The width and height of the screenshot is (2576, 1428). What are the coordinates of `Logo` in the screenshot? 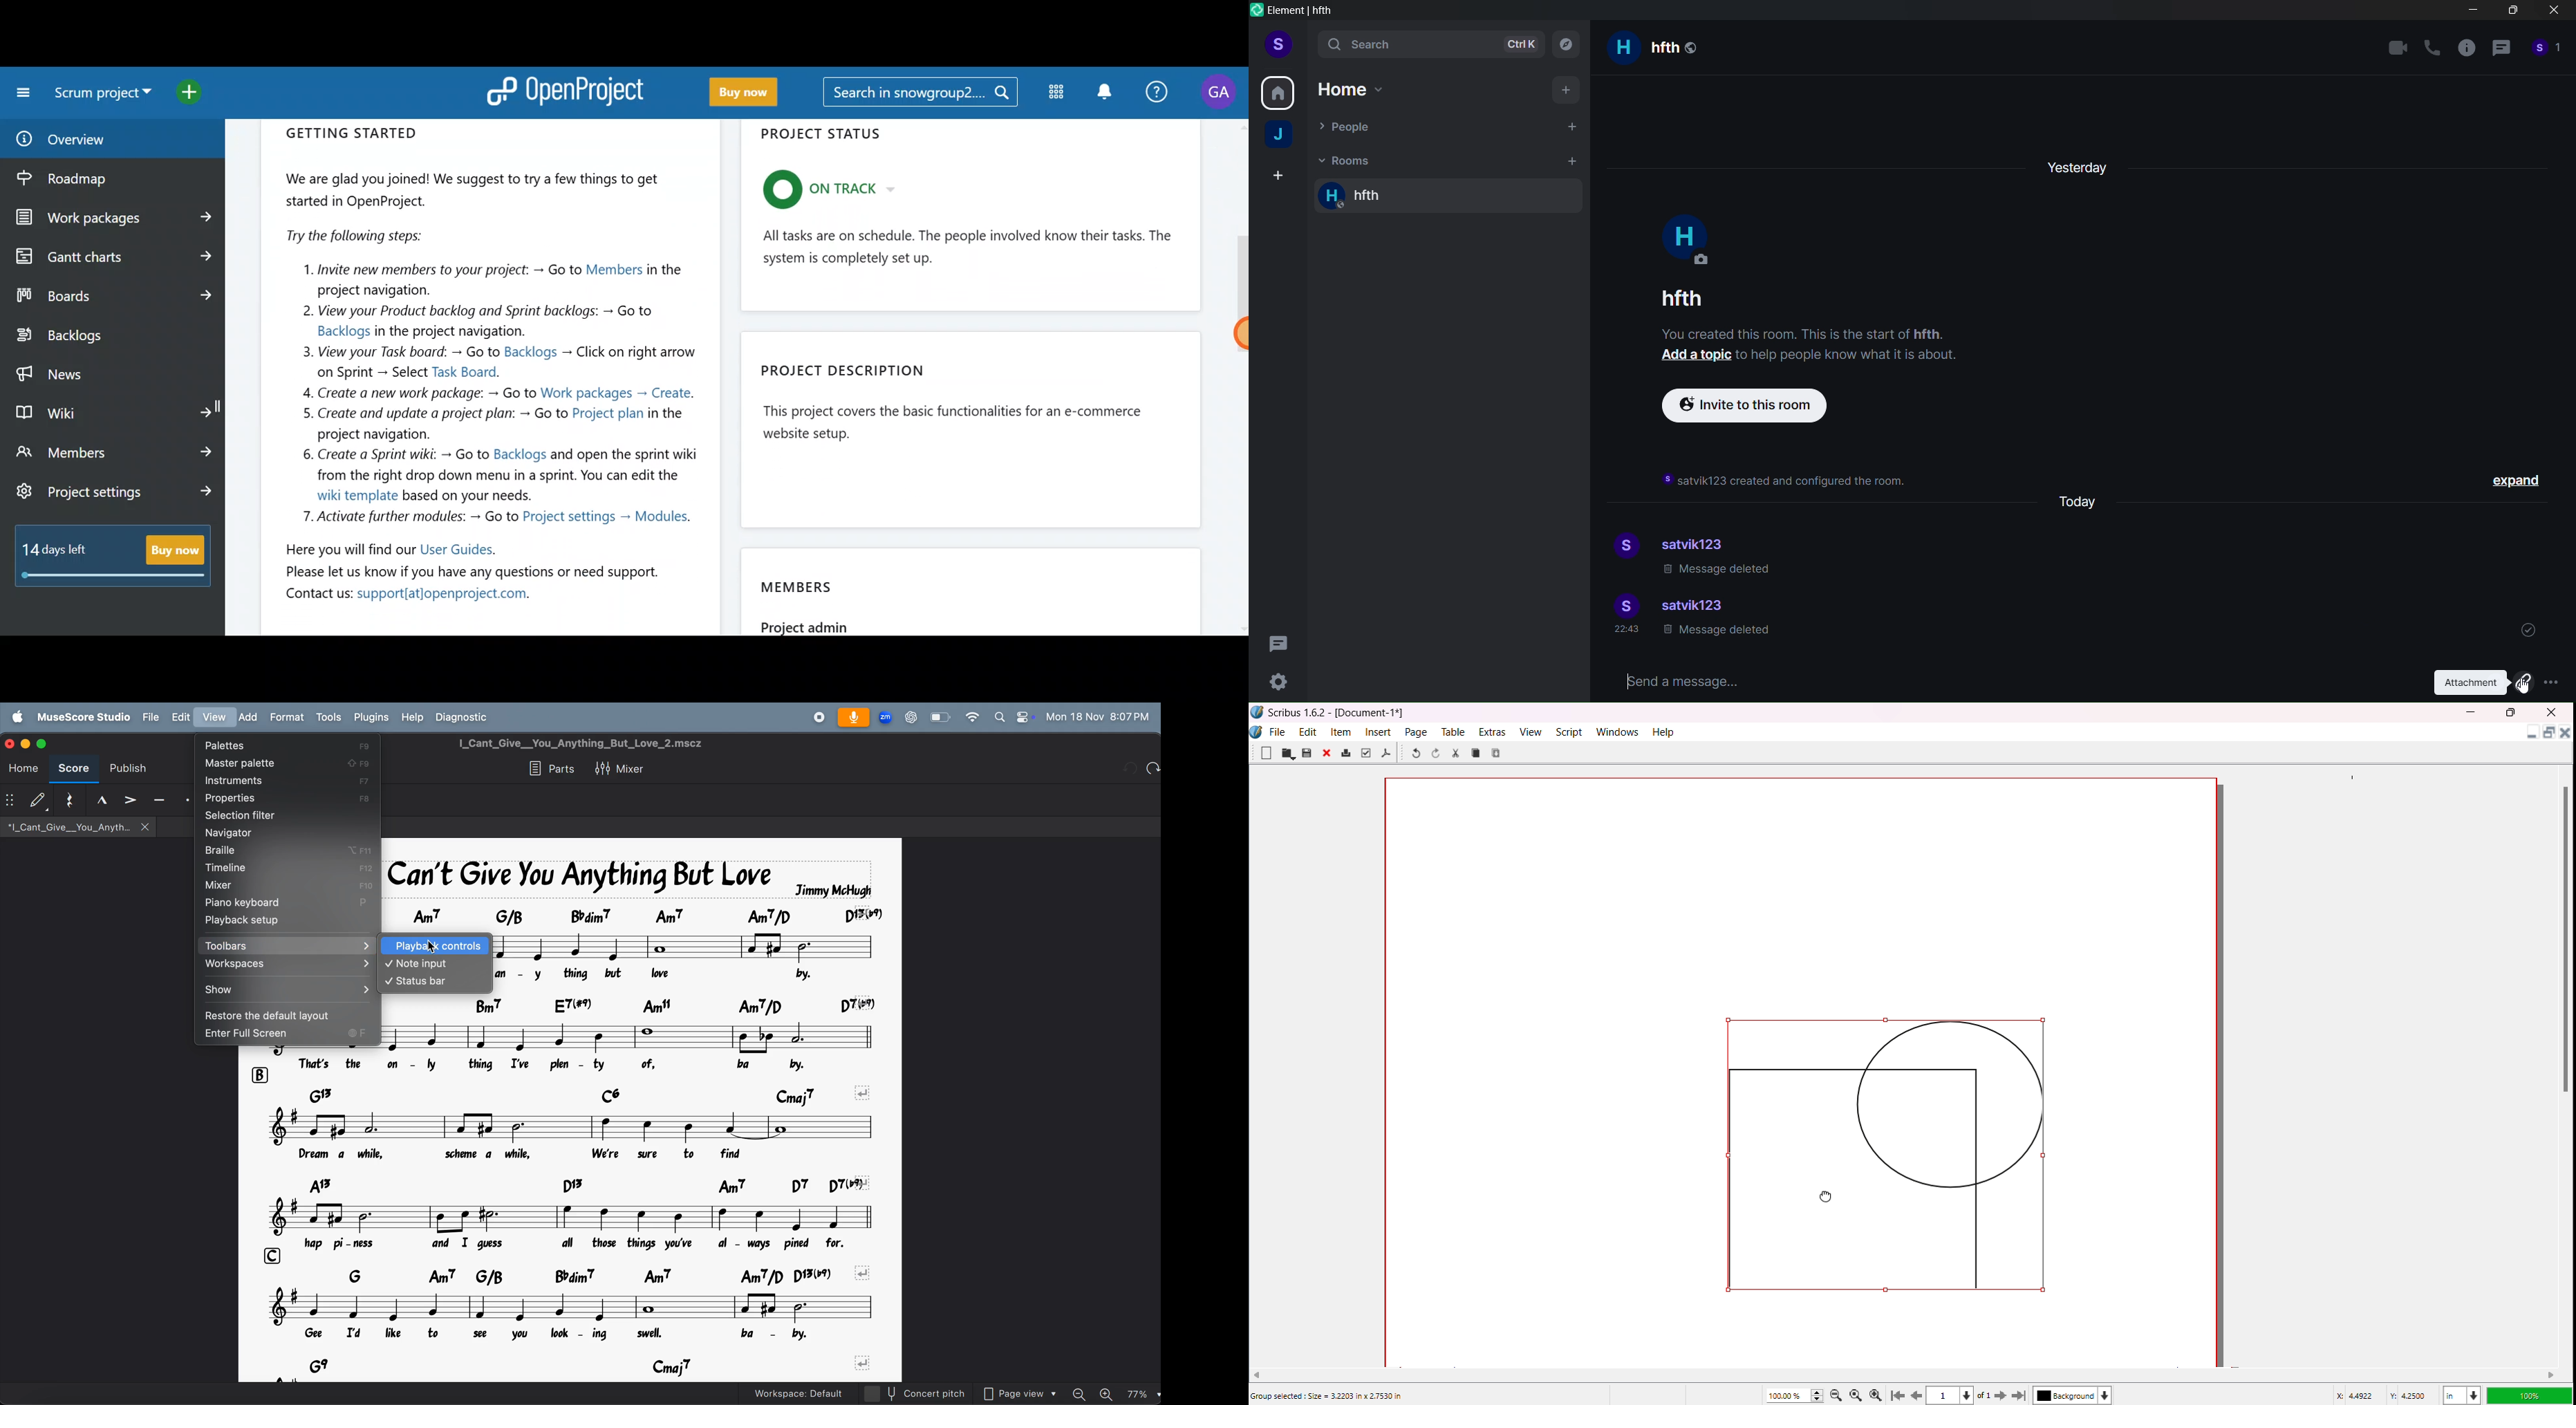 It's located at (1258, 712).